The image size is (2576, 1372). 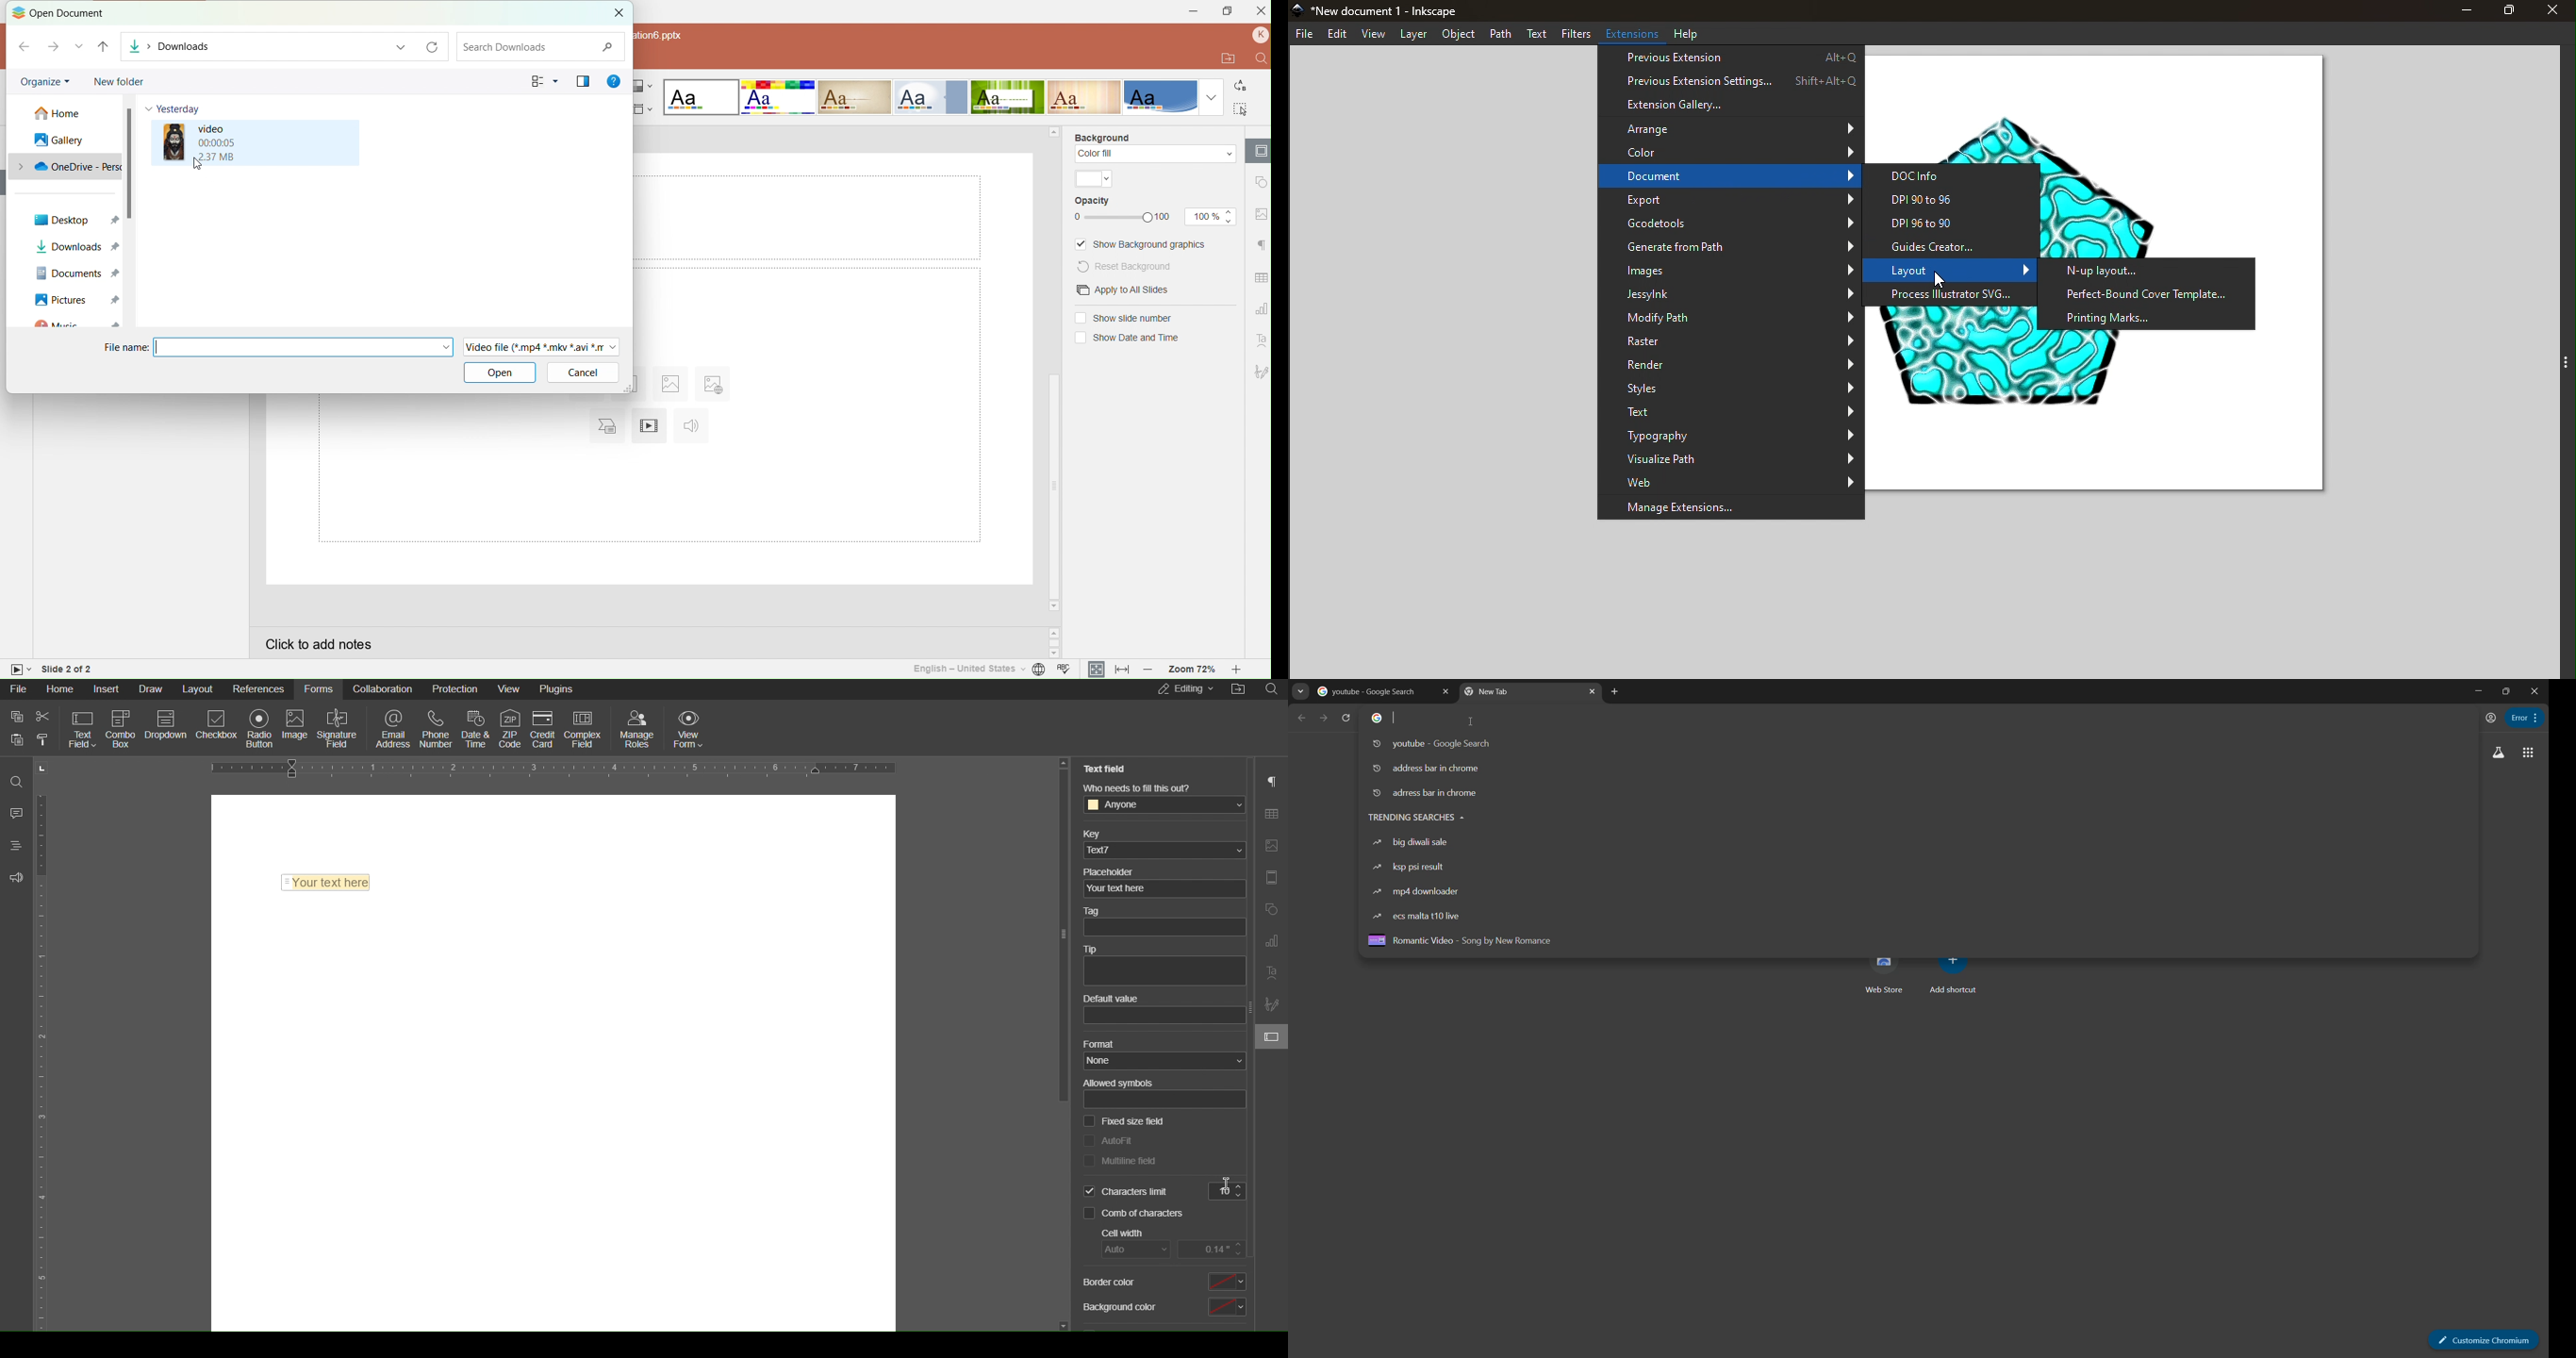 What do you see at coordinates (338, 727) in the screenshot?
I see `Signature Field` at bounding box center [338, 727].